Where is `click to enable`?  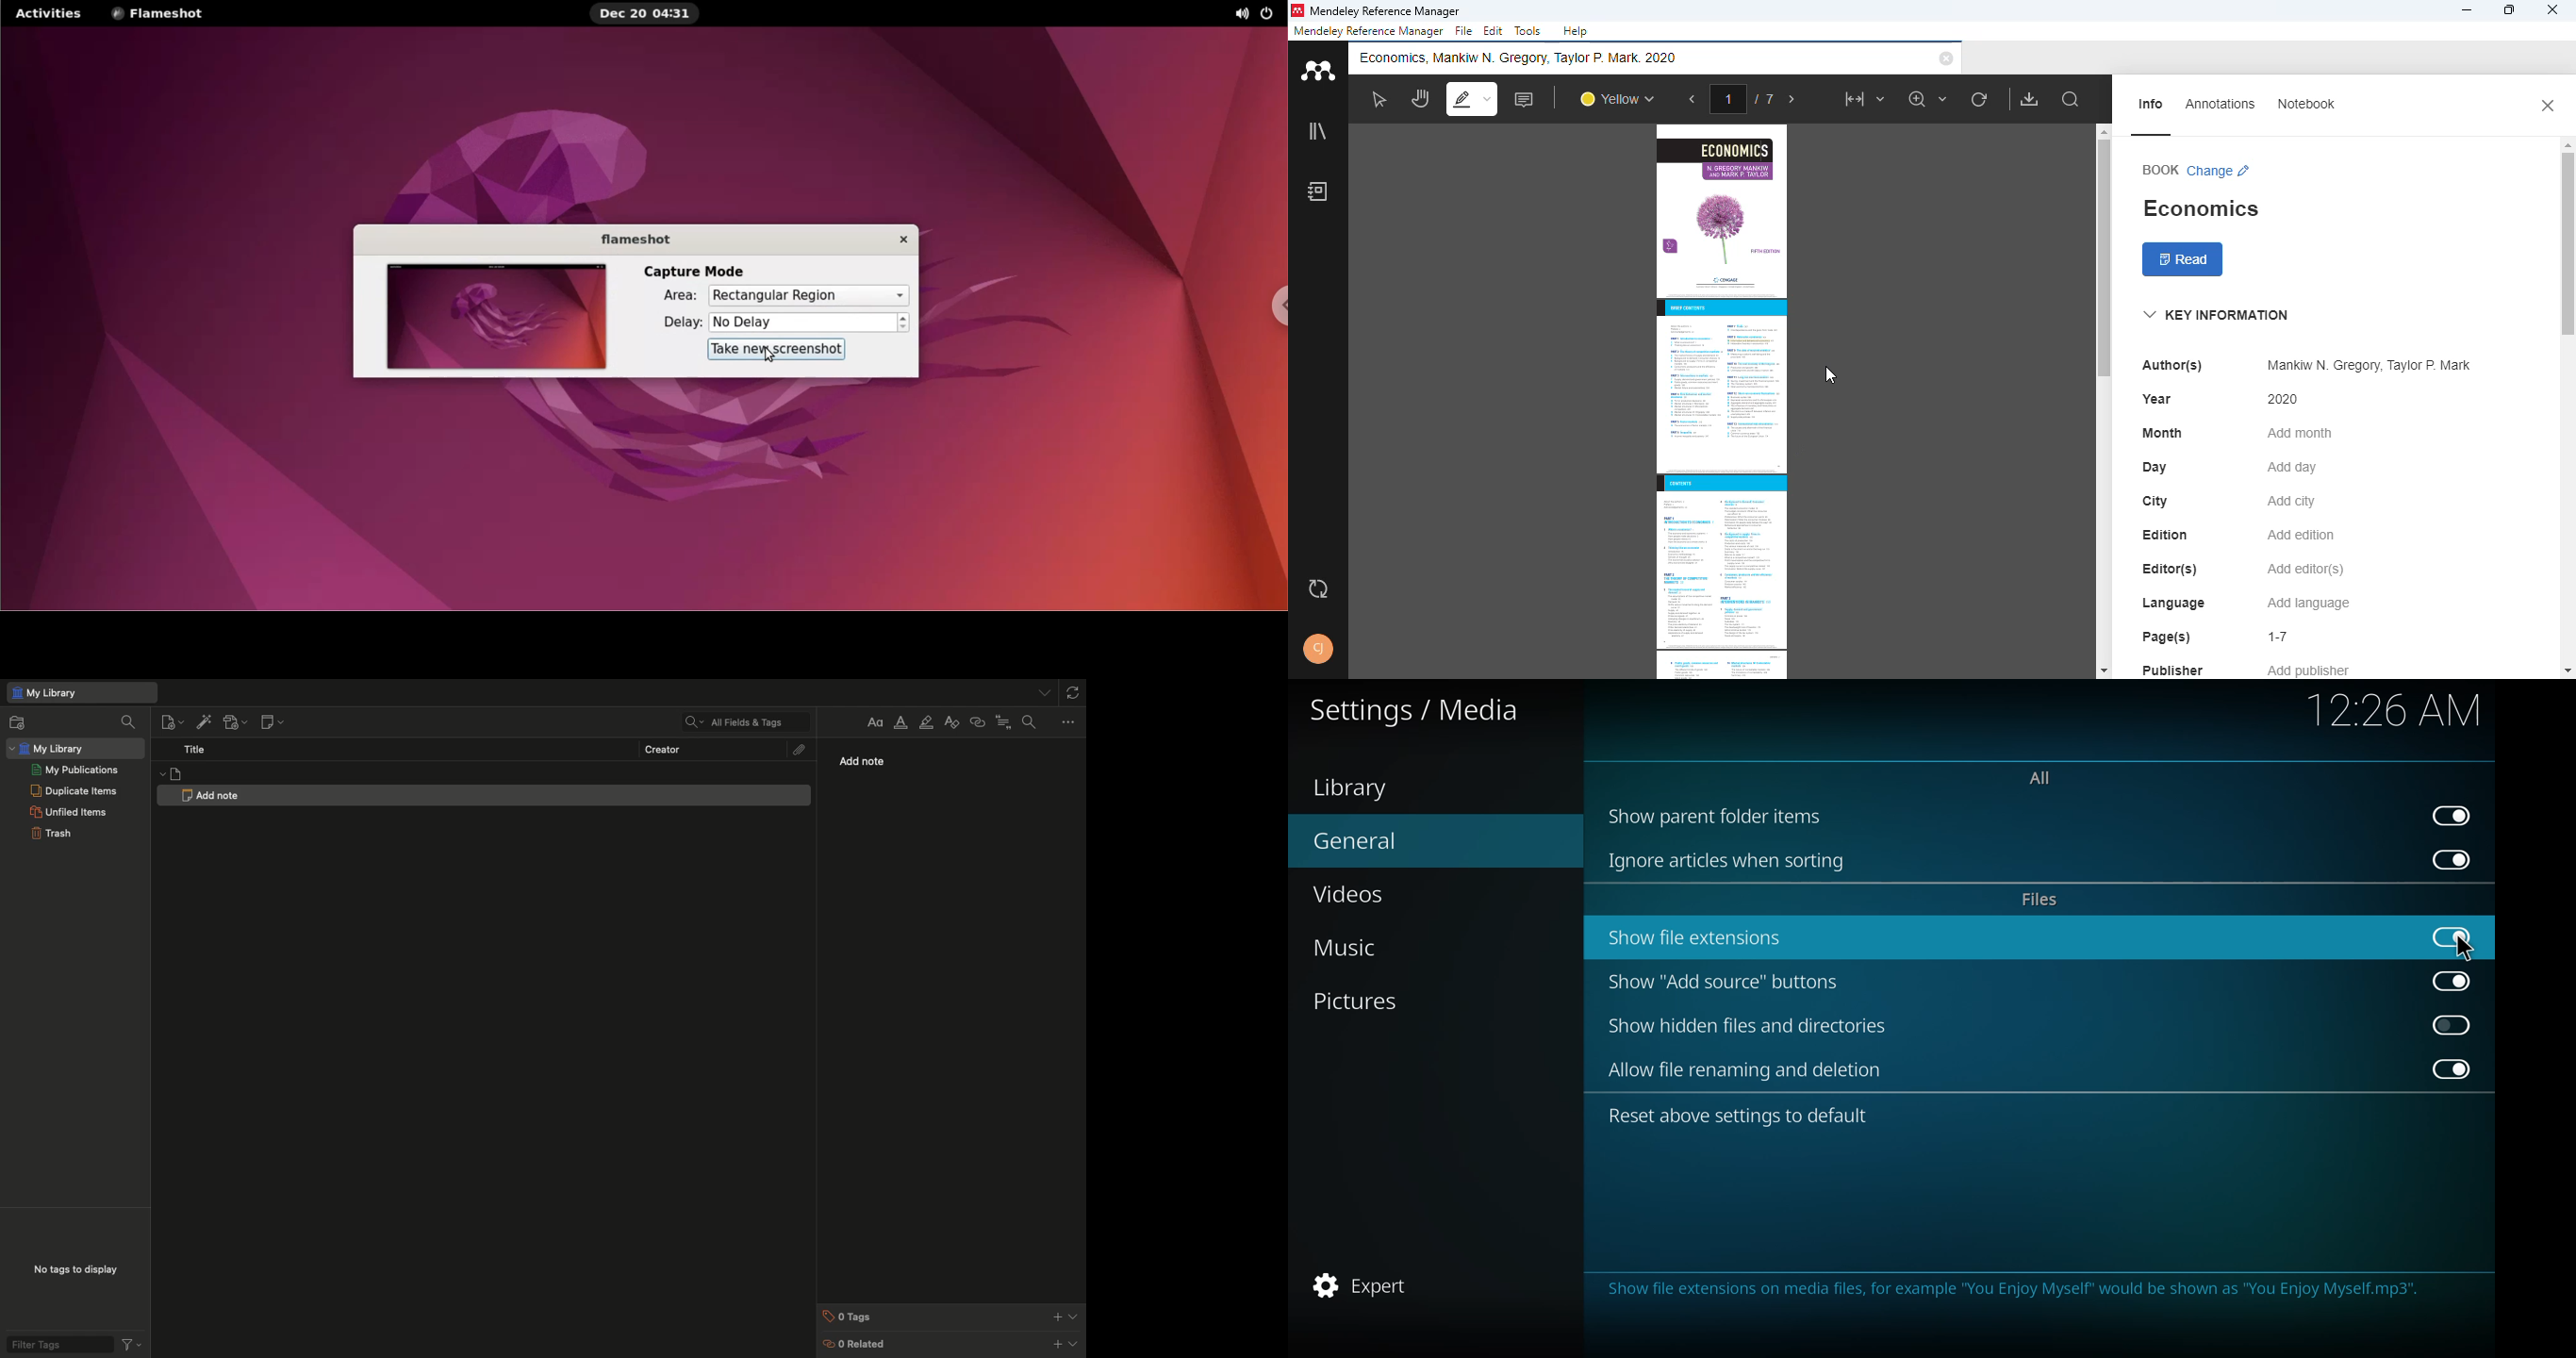
click to enable is located at coordinates (2452, 1023).